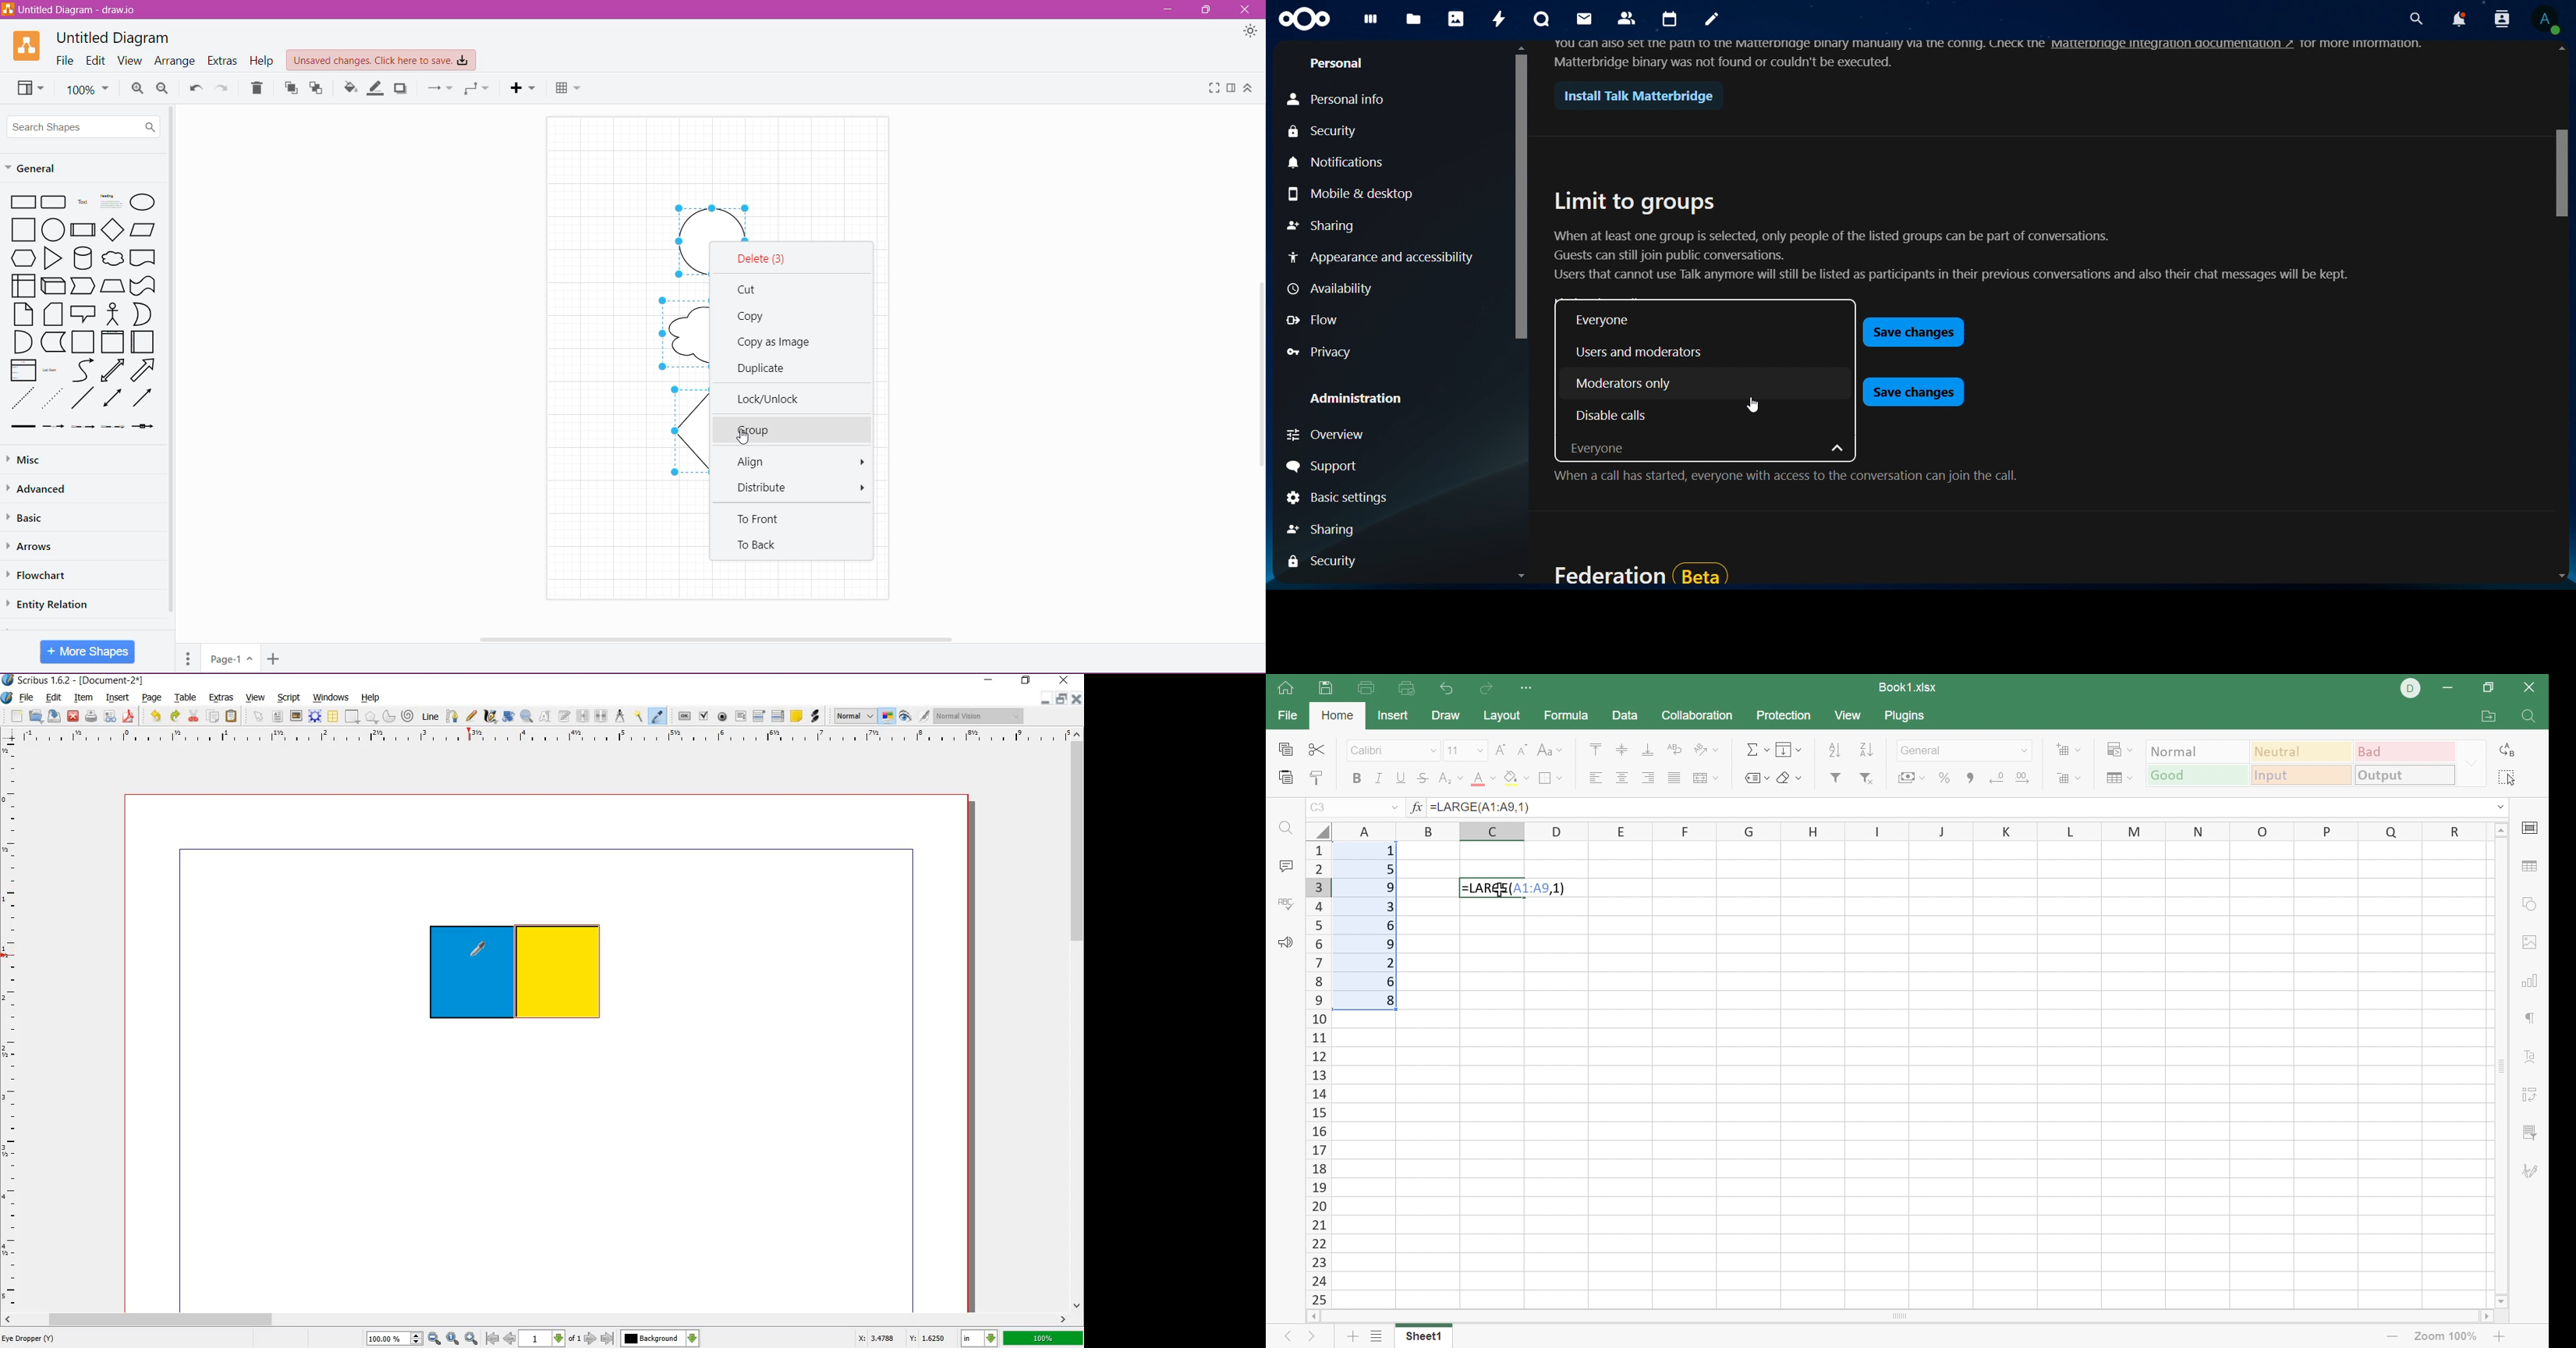 This screenshot has height=1372, width=2576. I want to click on view profile, so click(2547, 21).